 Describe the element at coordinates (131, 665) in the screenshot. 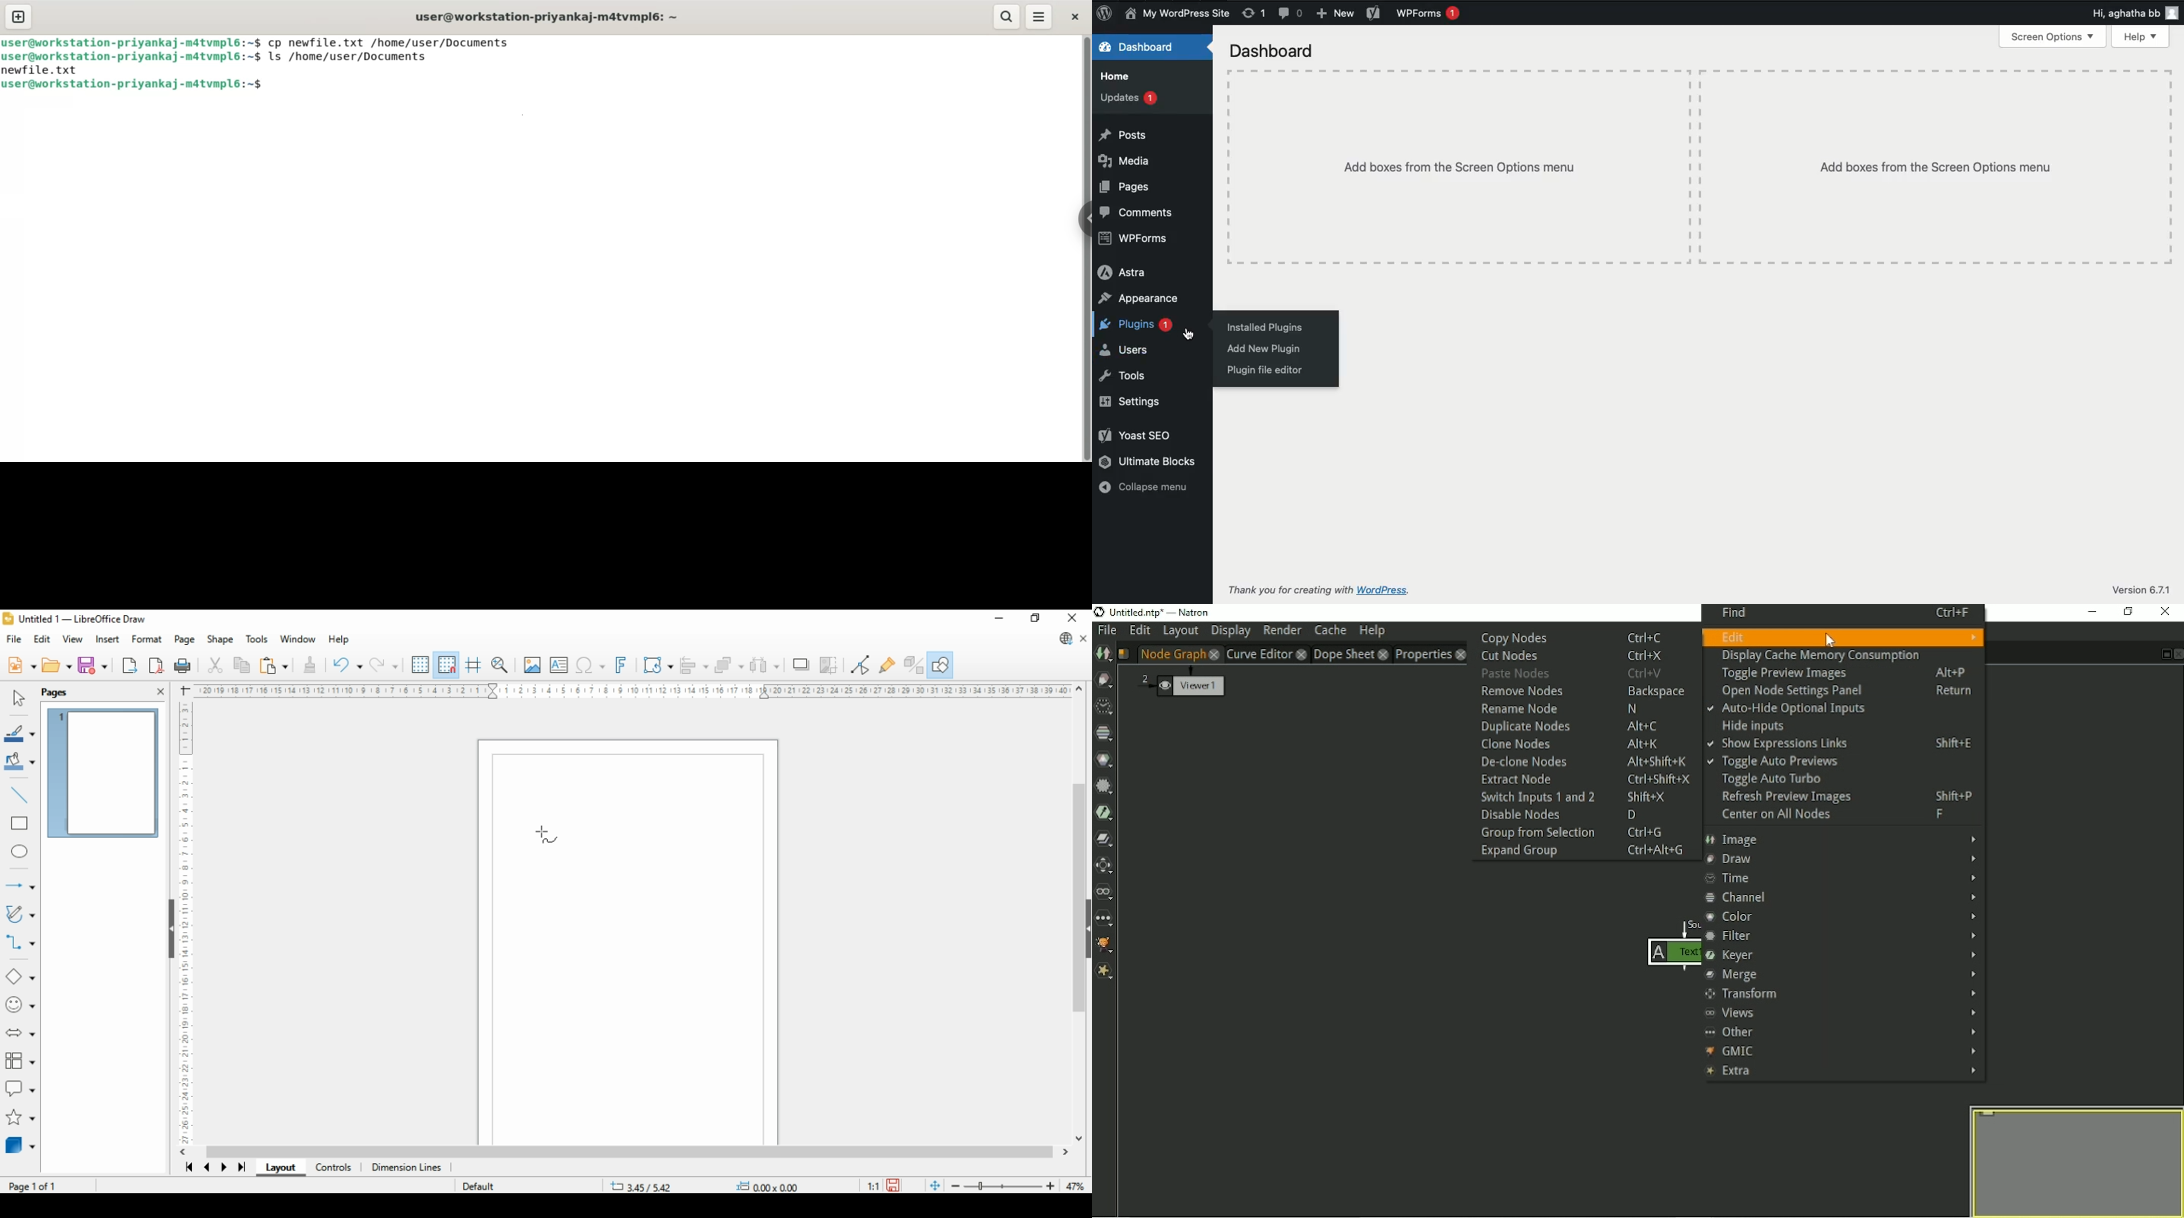

I see `export` at that location.